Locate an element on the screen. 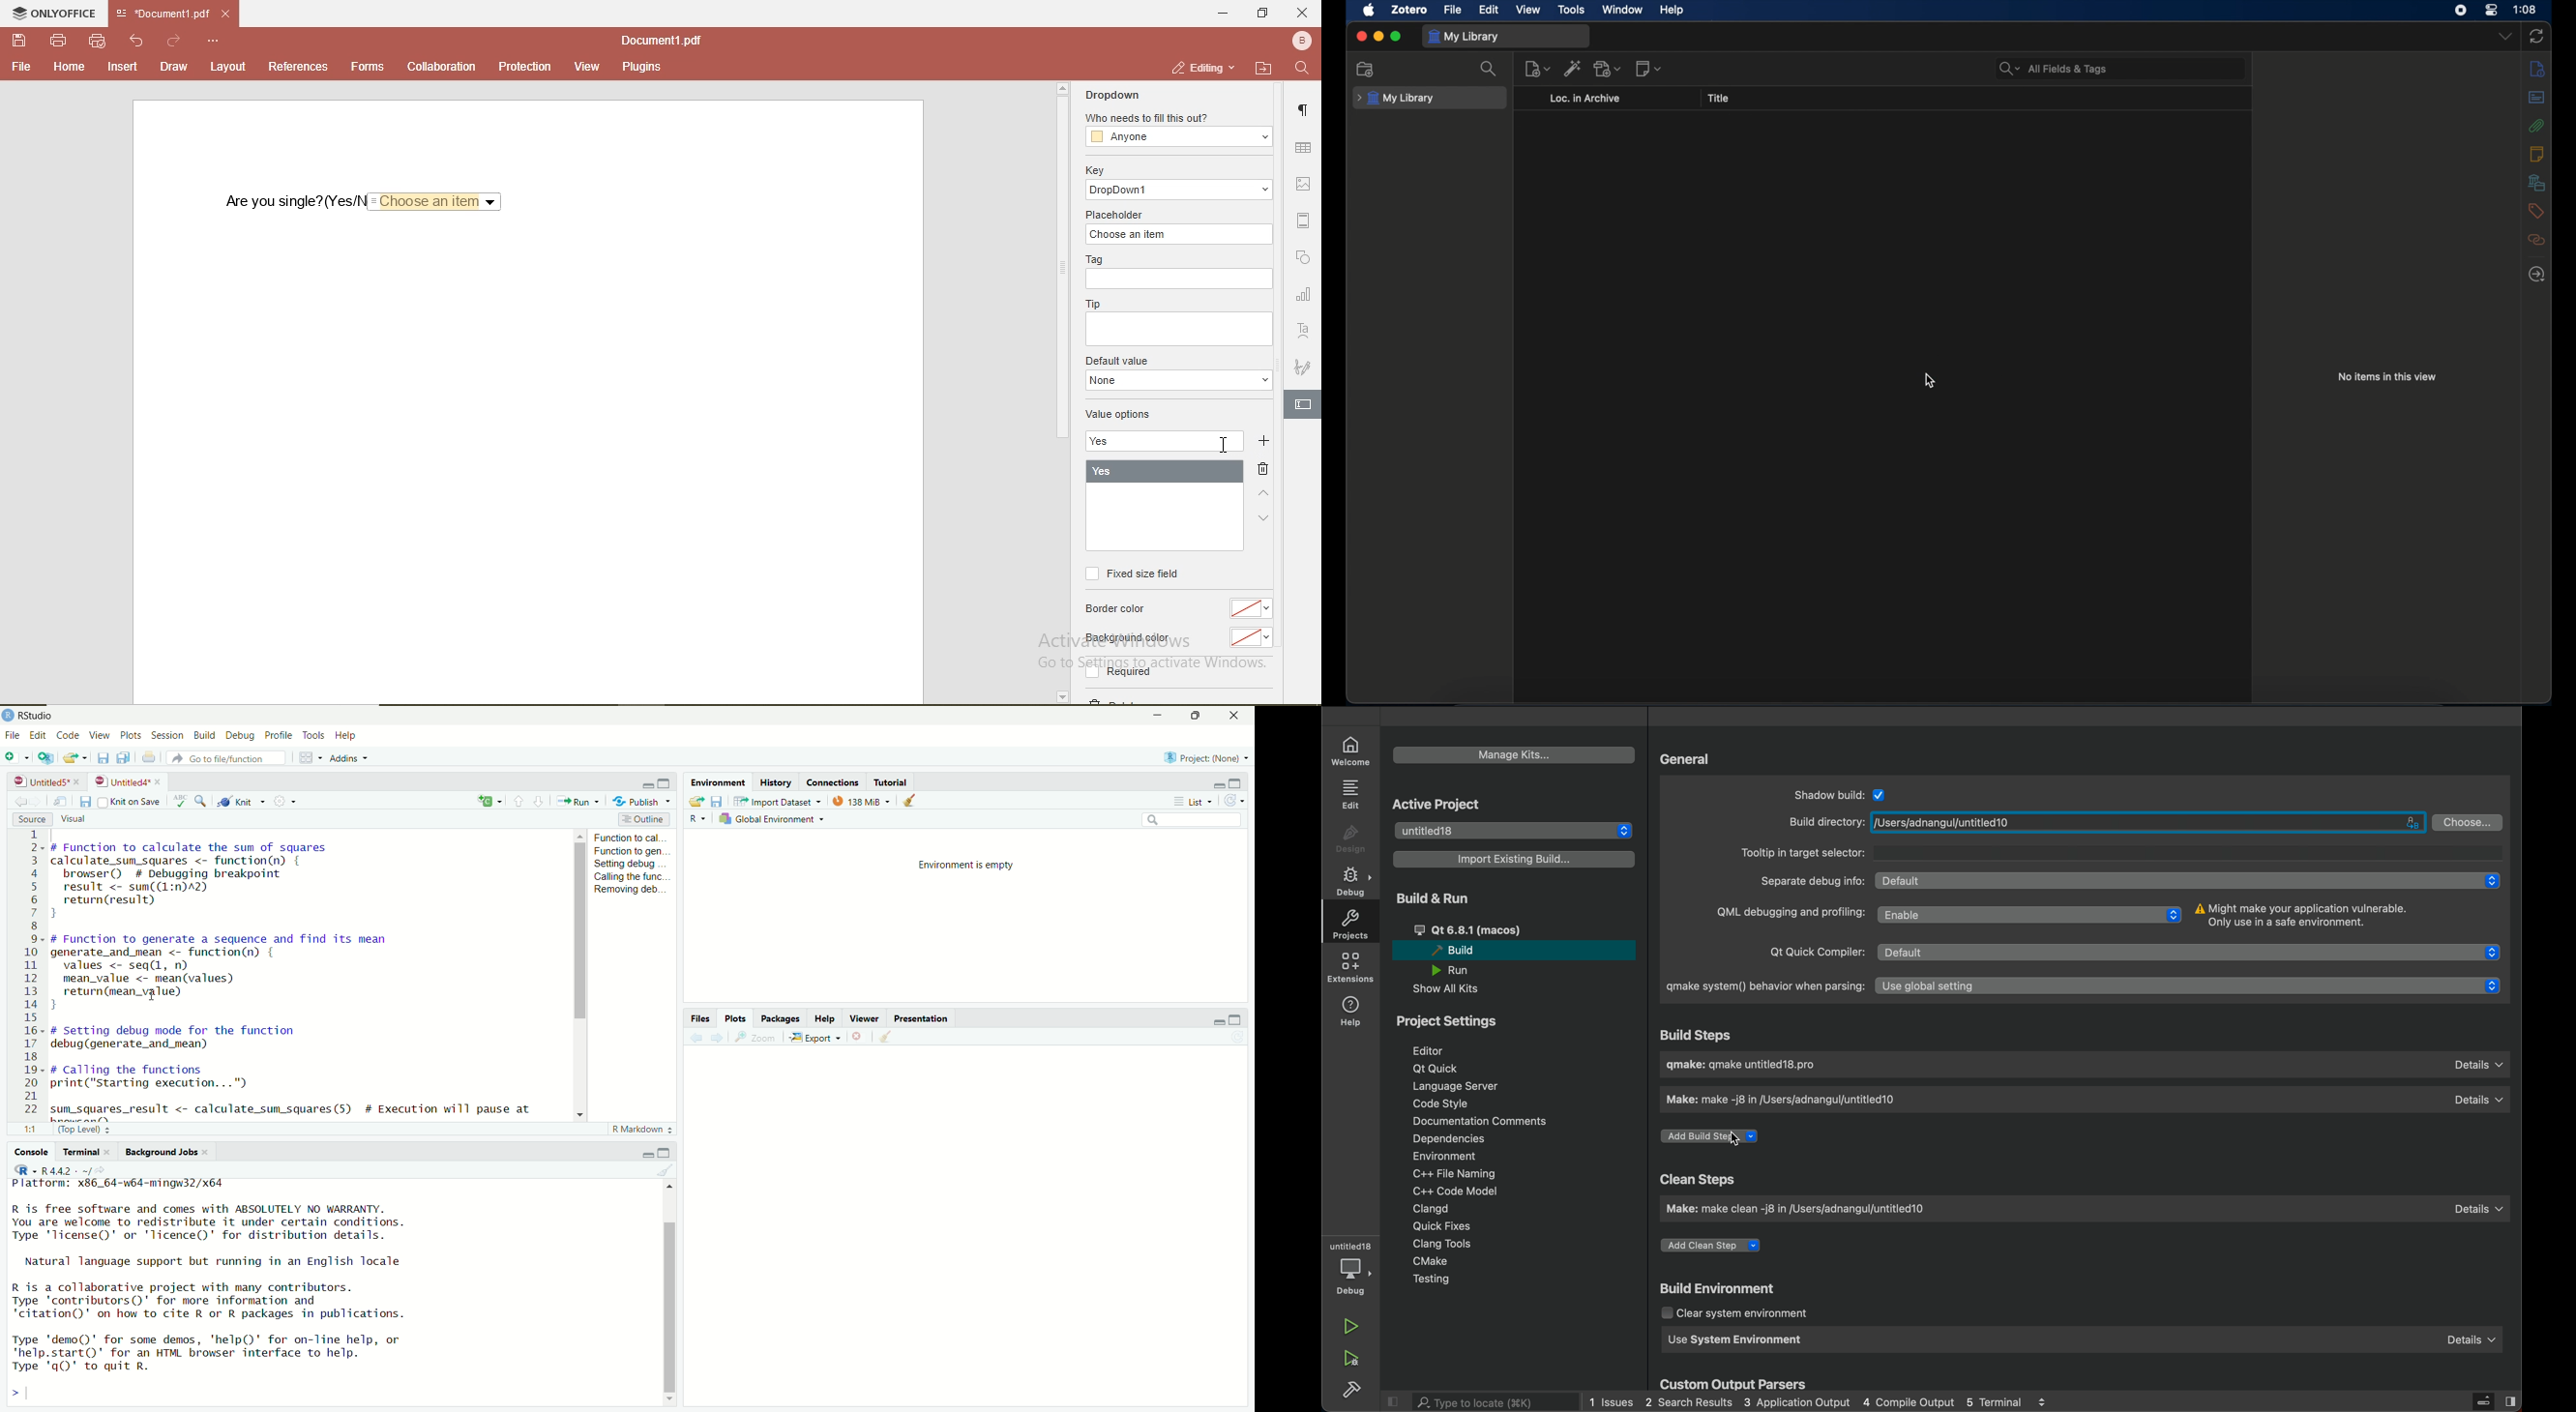  attachments is located at coordinates (2538, 125).